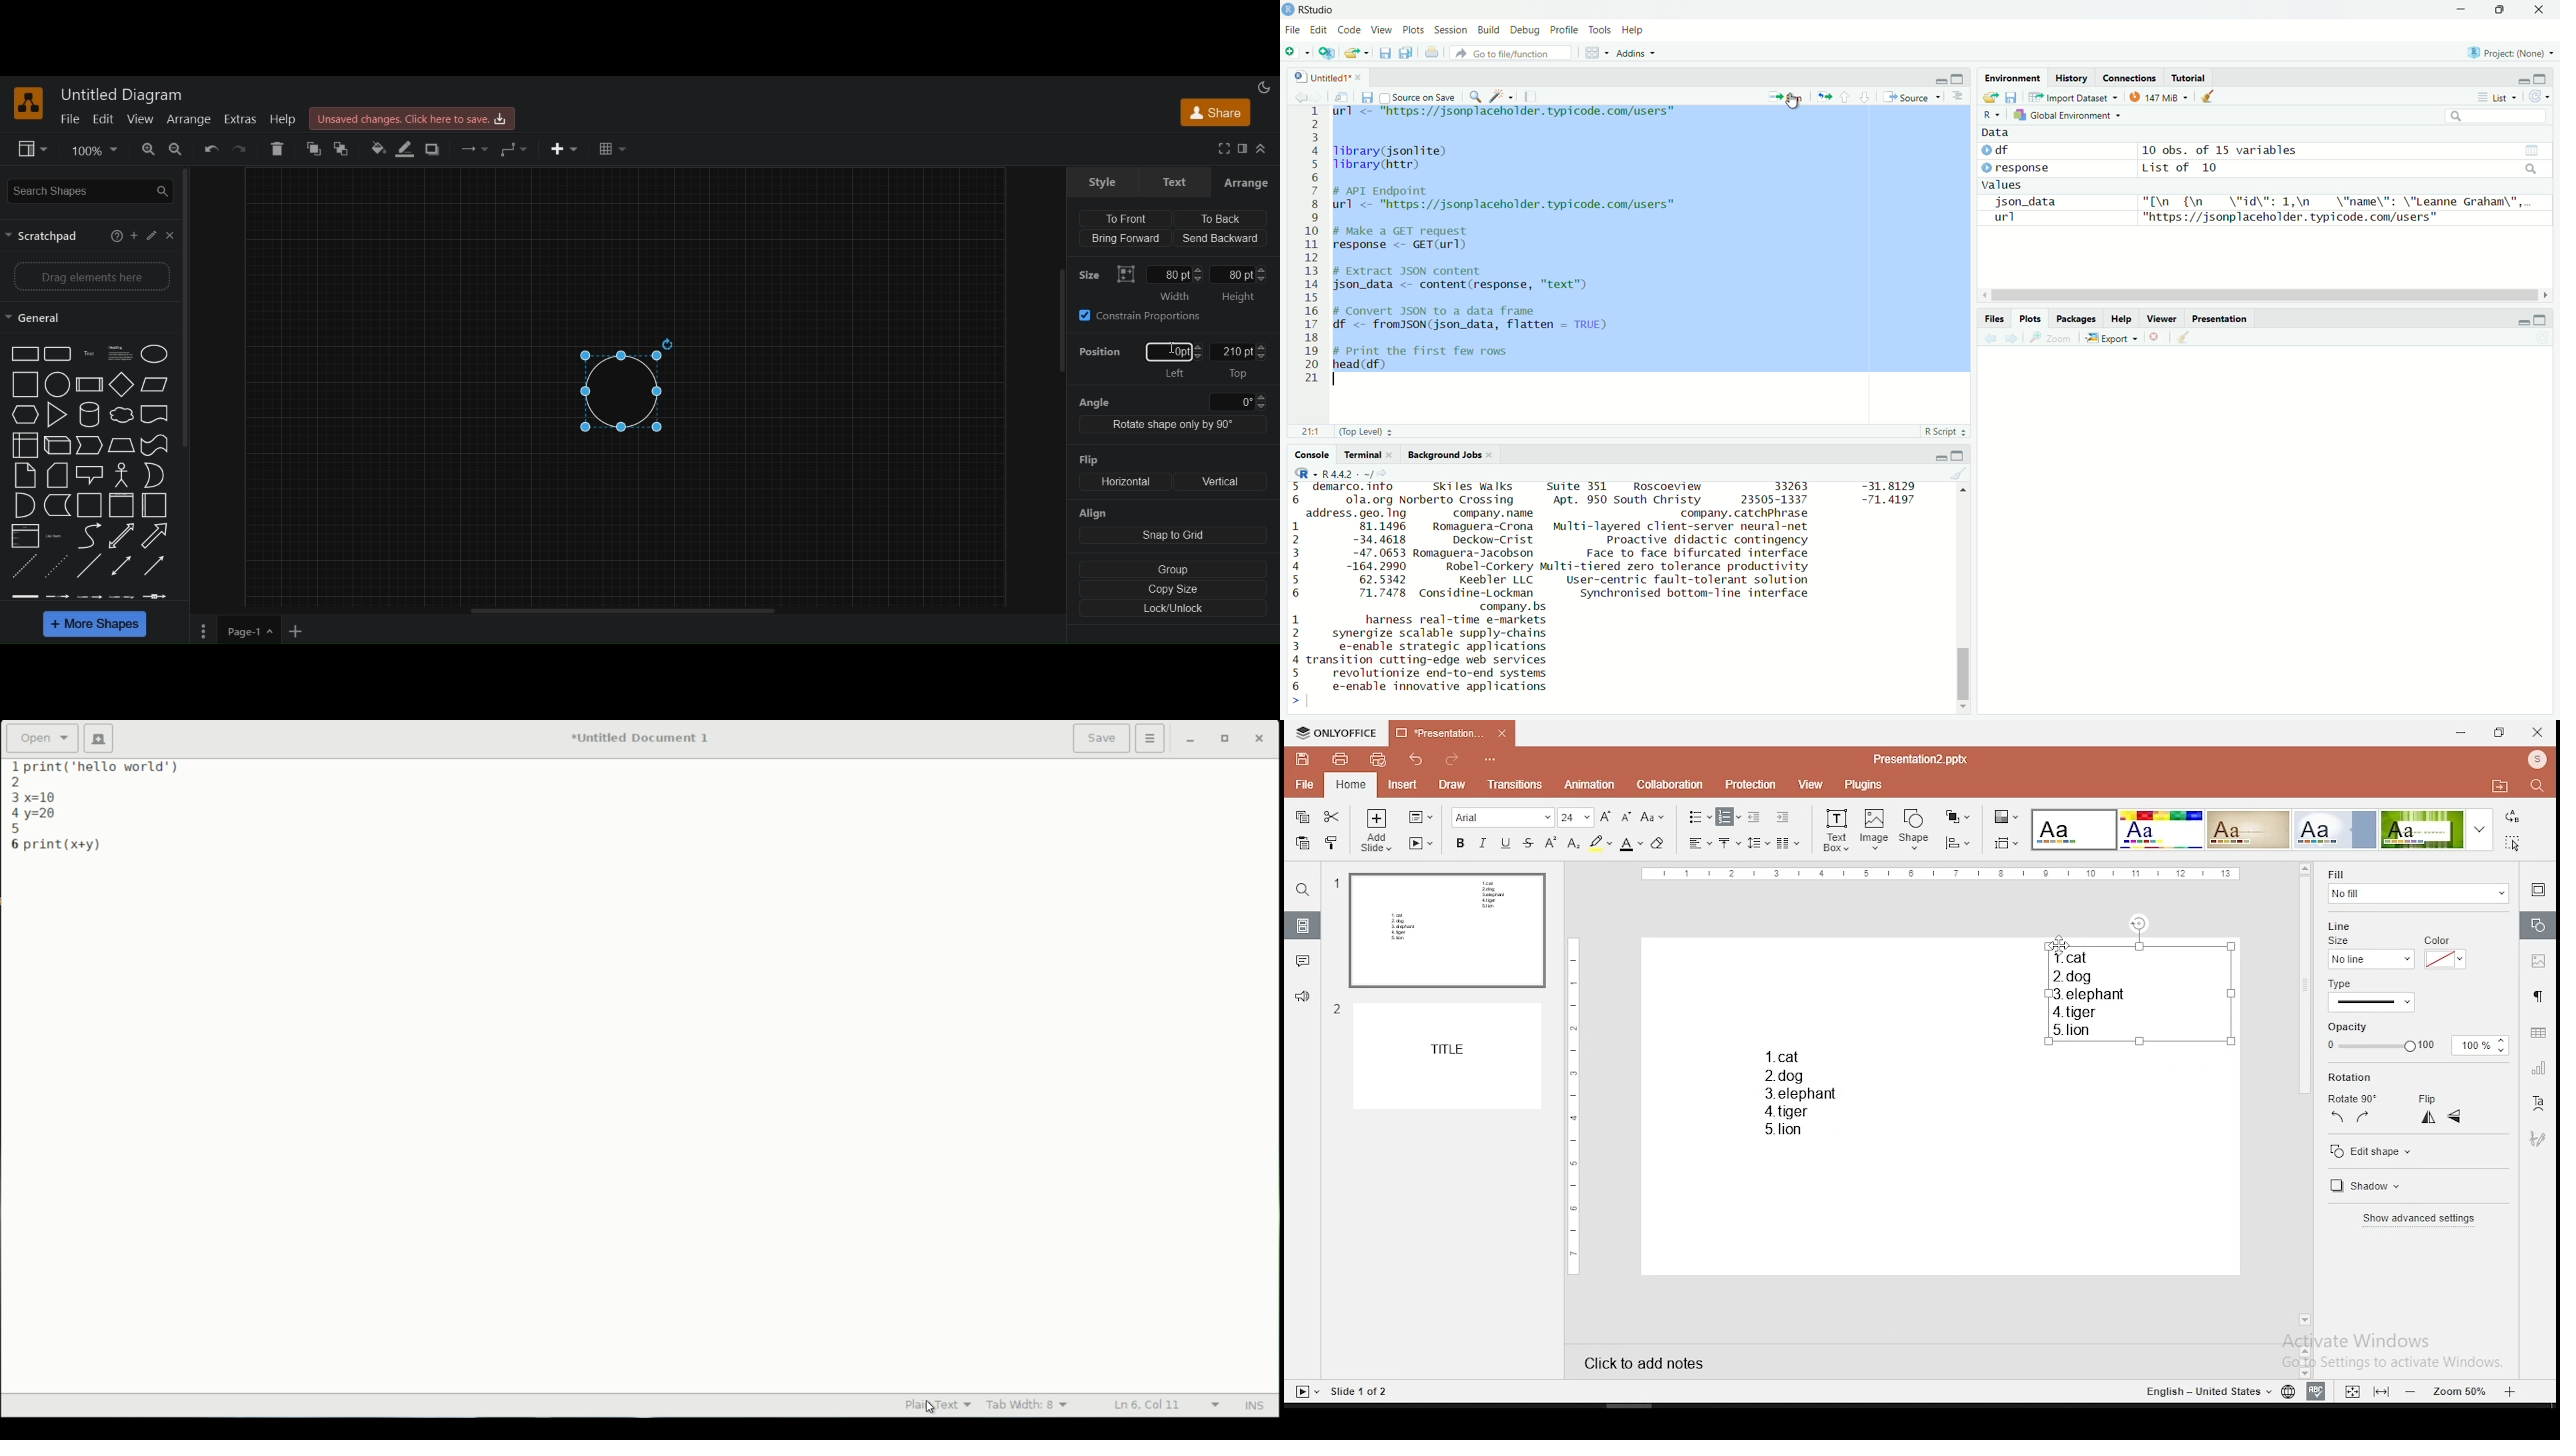  Describe the element at coordinates (1313, 457) in the screenshot. I see `Console` at that location.